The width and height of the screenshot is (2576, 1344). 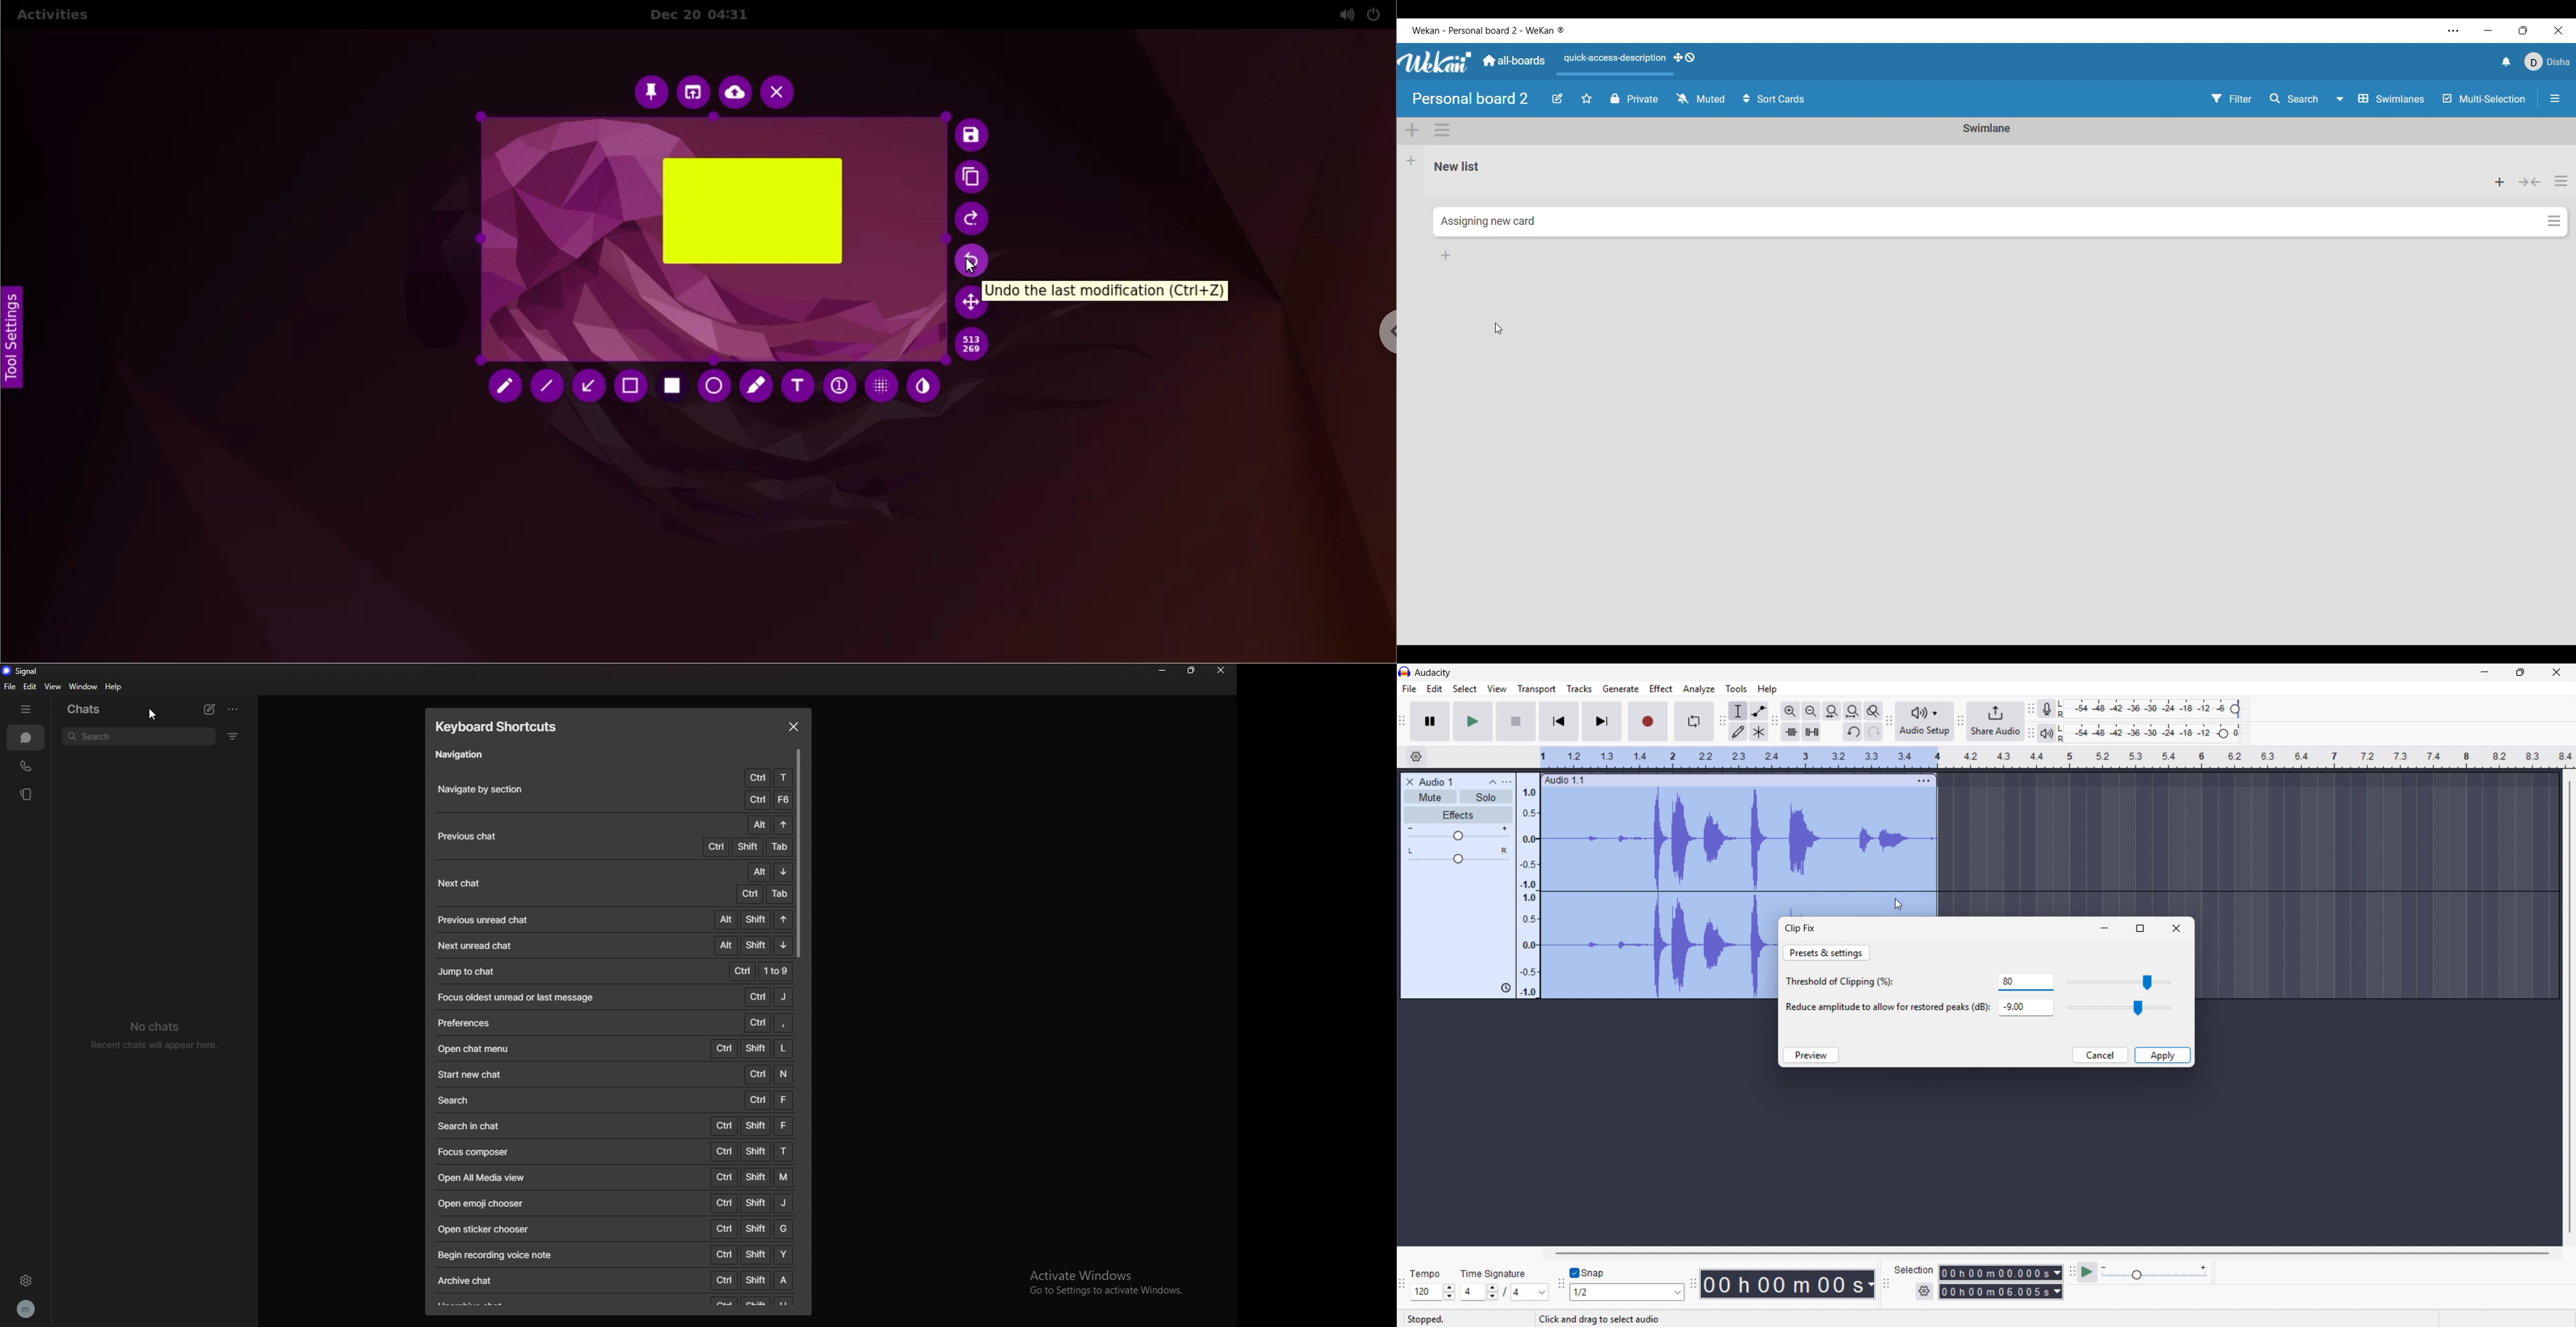 I want to click on Collapse, so click(x=2530, y=182).